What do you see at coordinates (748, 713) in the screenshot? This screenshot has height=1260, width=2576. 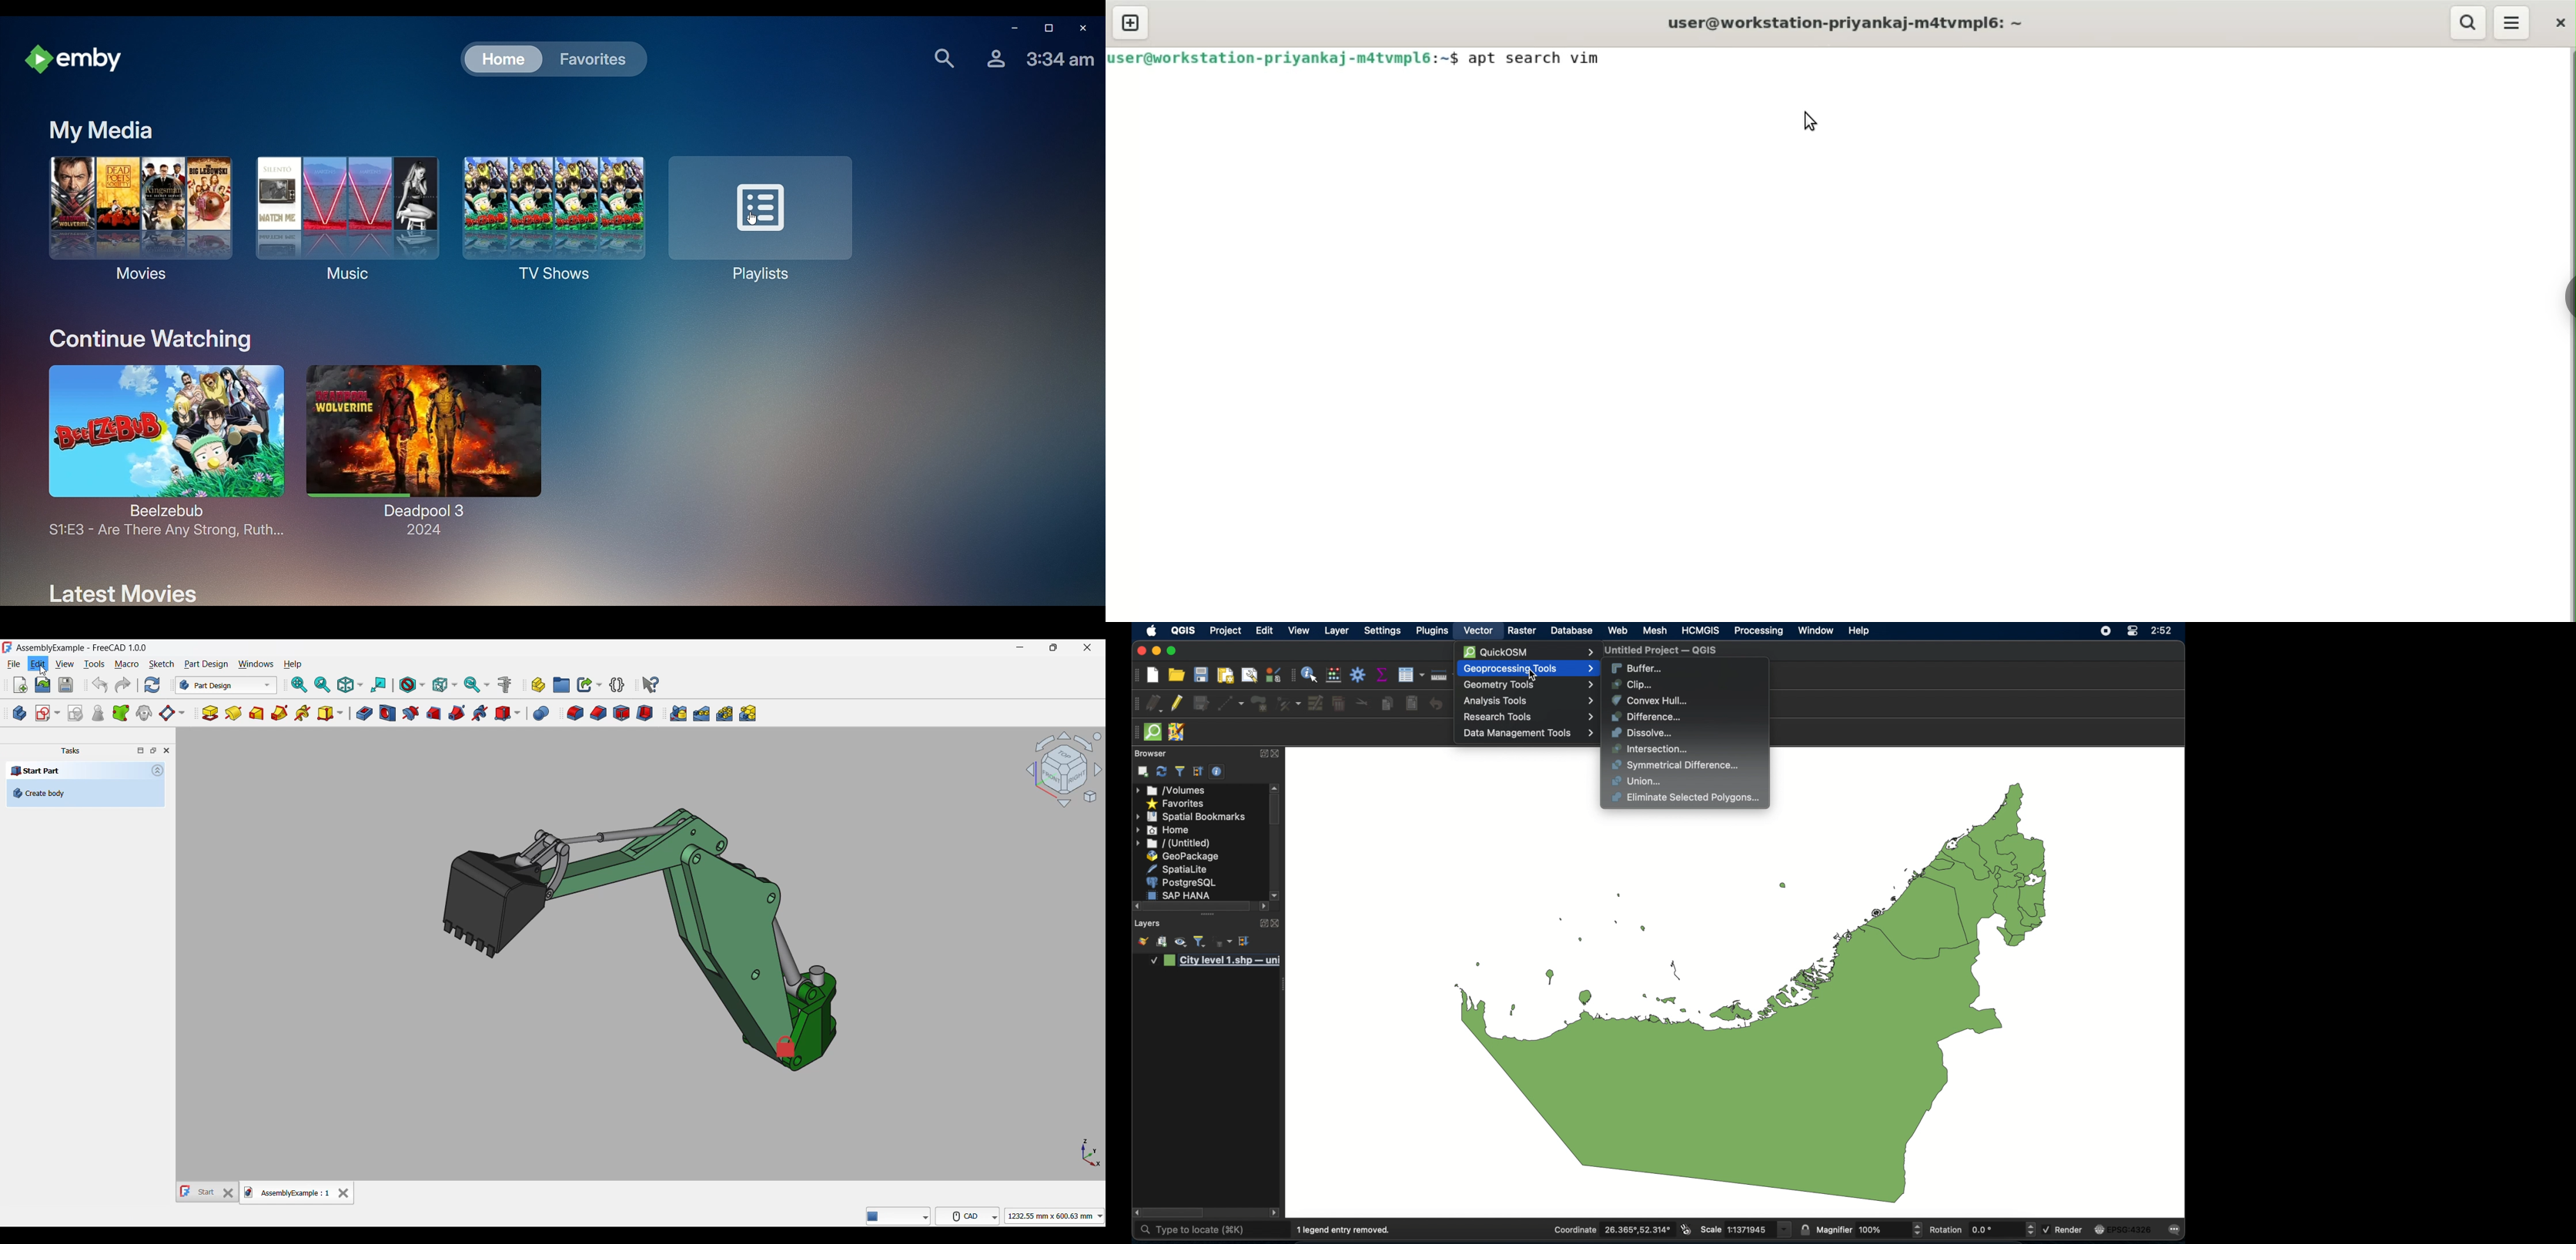 I see `Create multitransform` at bounding box center [748, 713].